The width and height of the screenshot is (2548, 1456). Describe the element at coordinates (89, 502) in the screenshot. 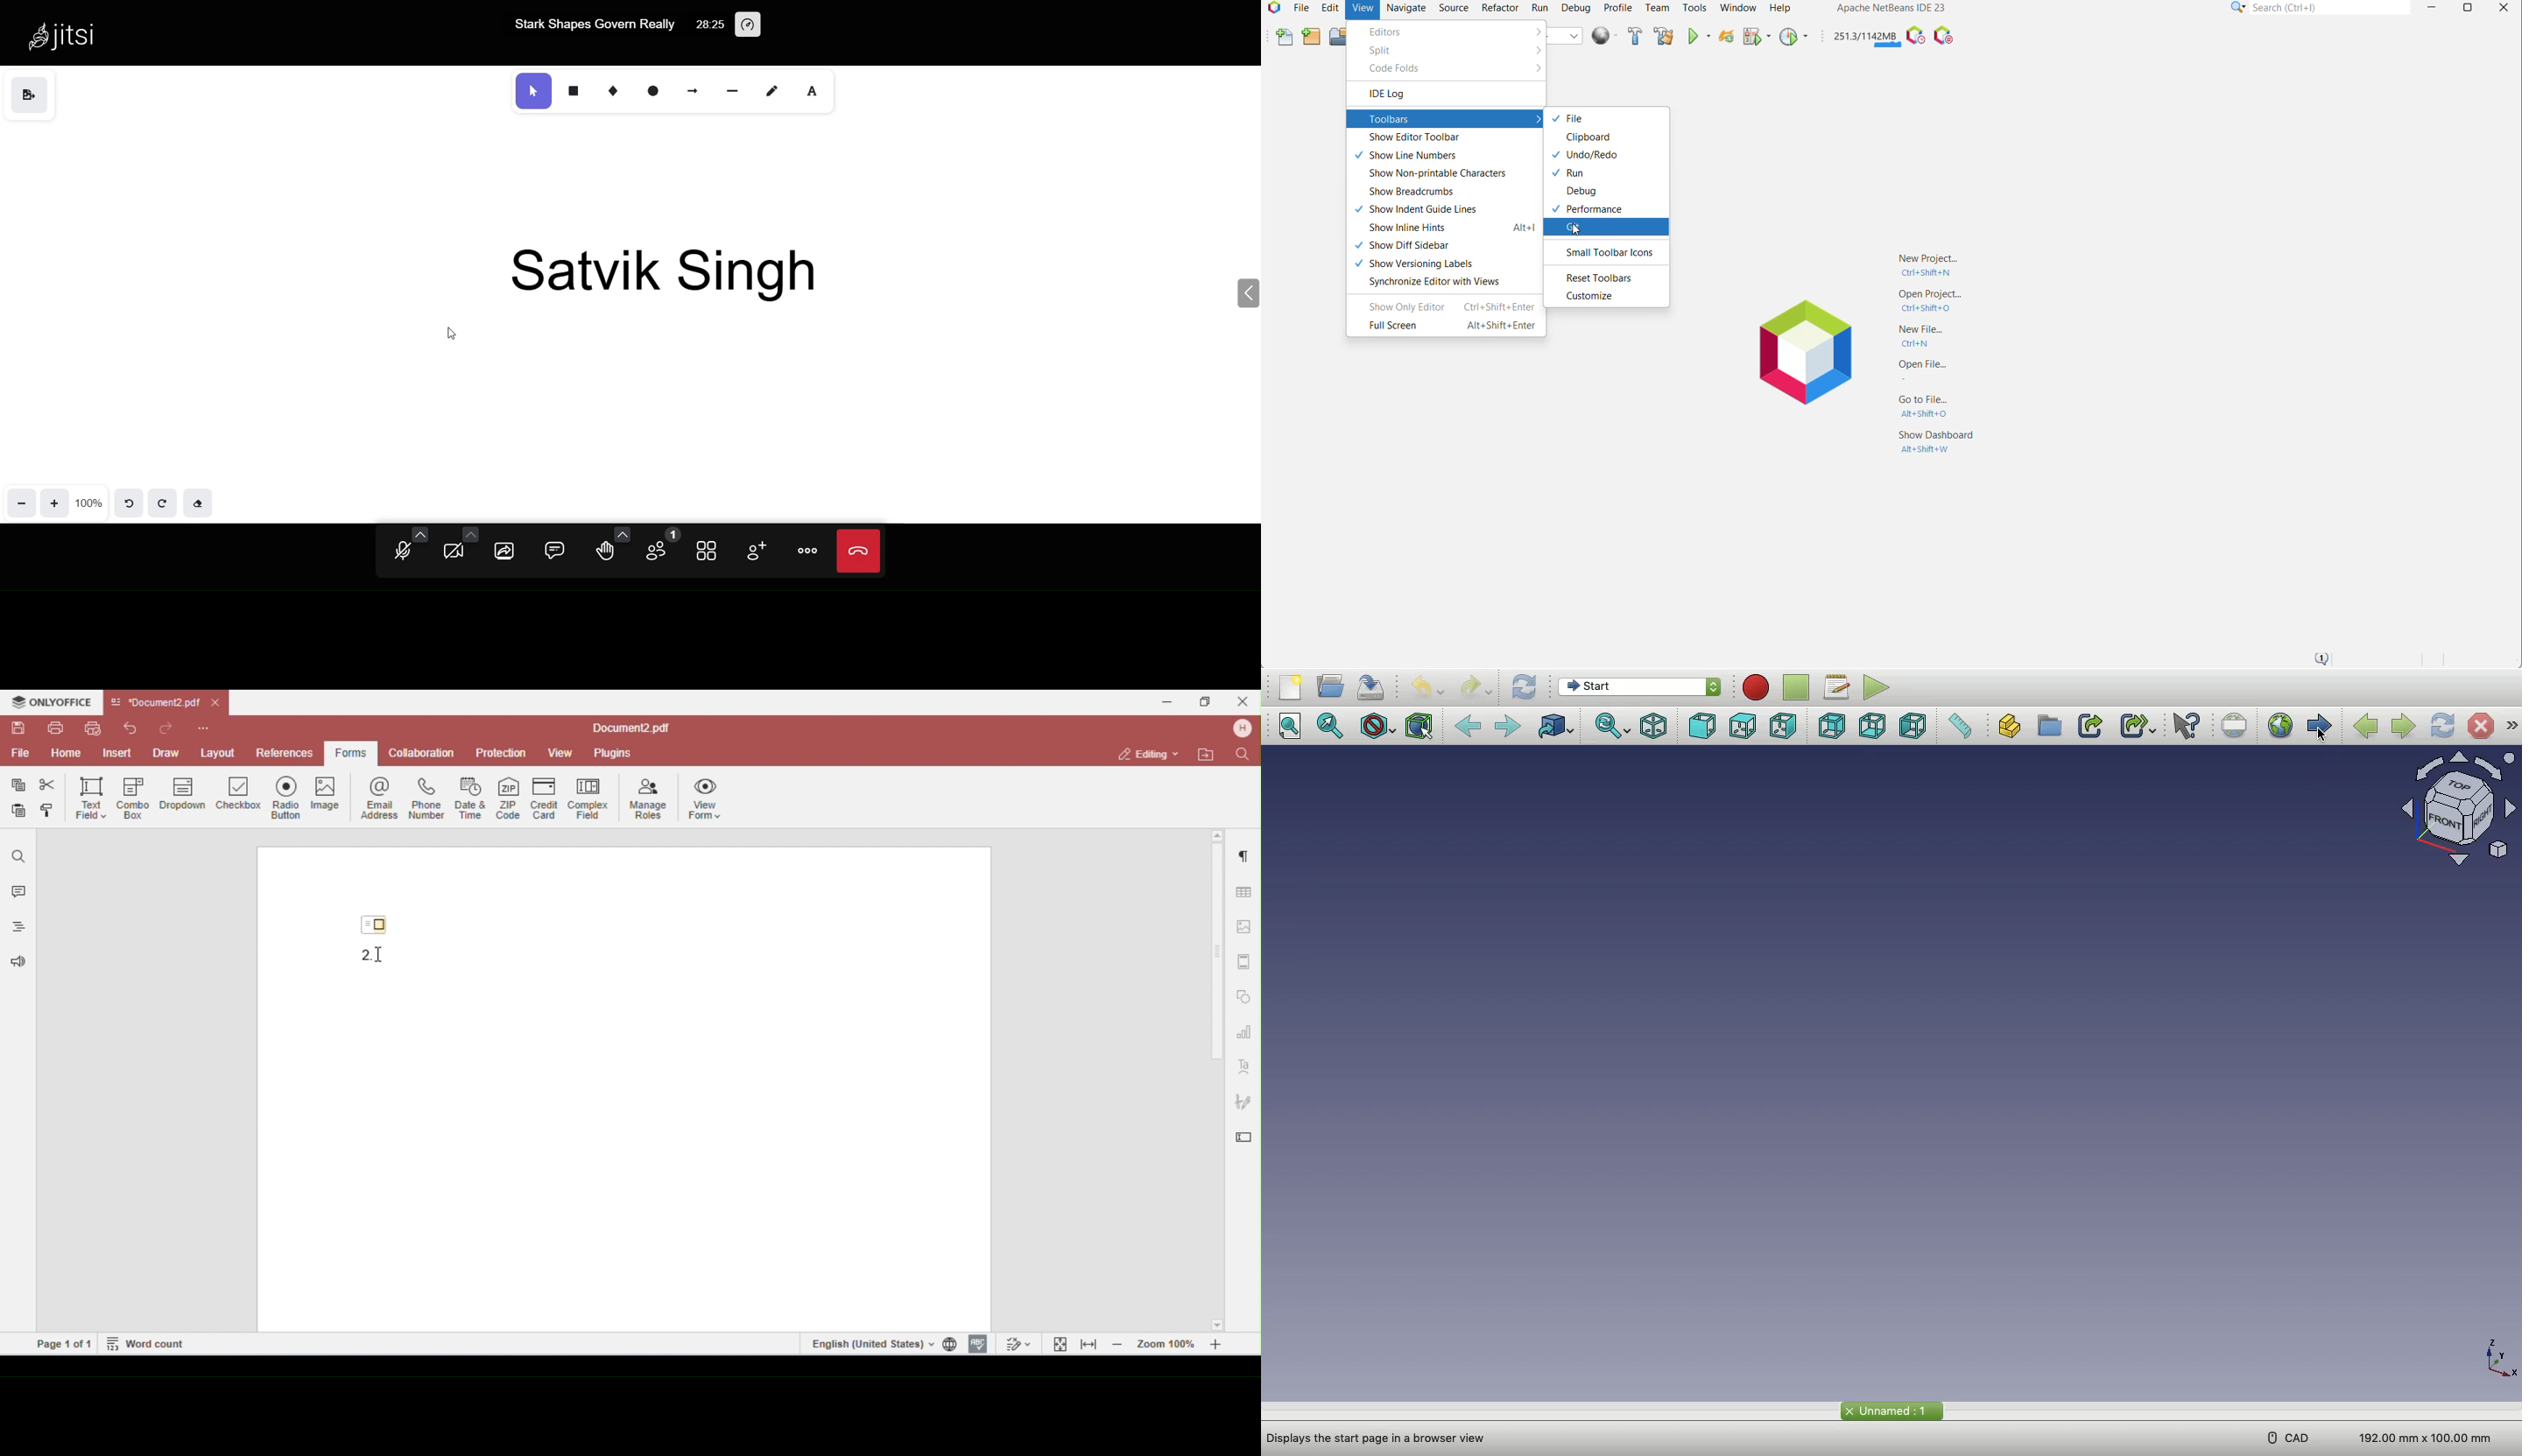

I see `100%` at that location.